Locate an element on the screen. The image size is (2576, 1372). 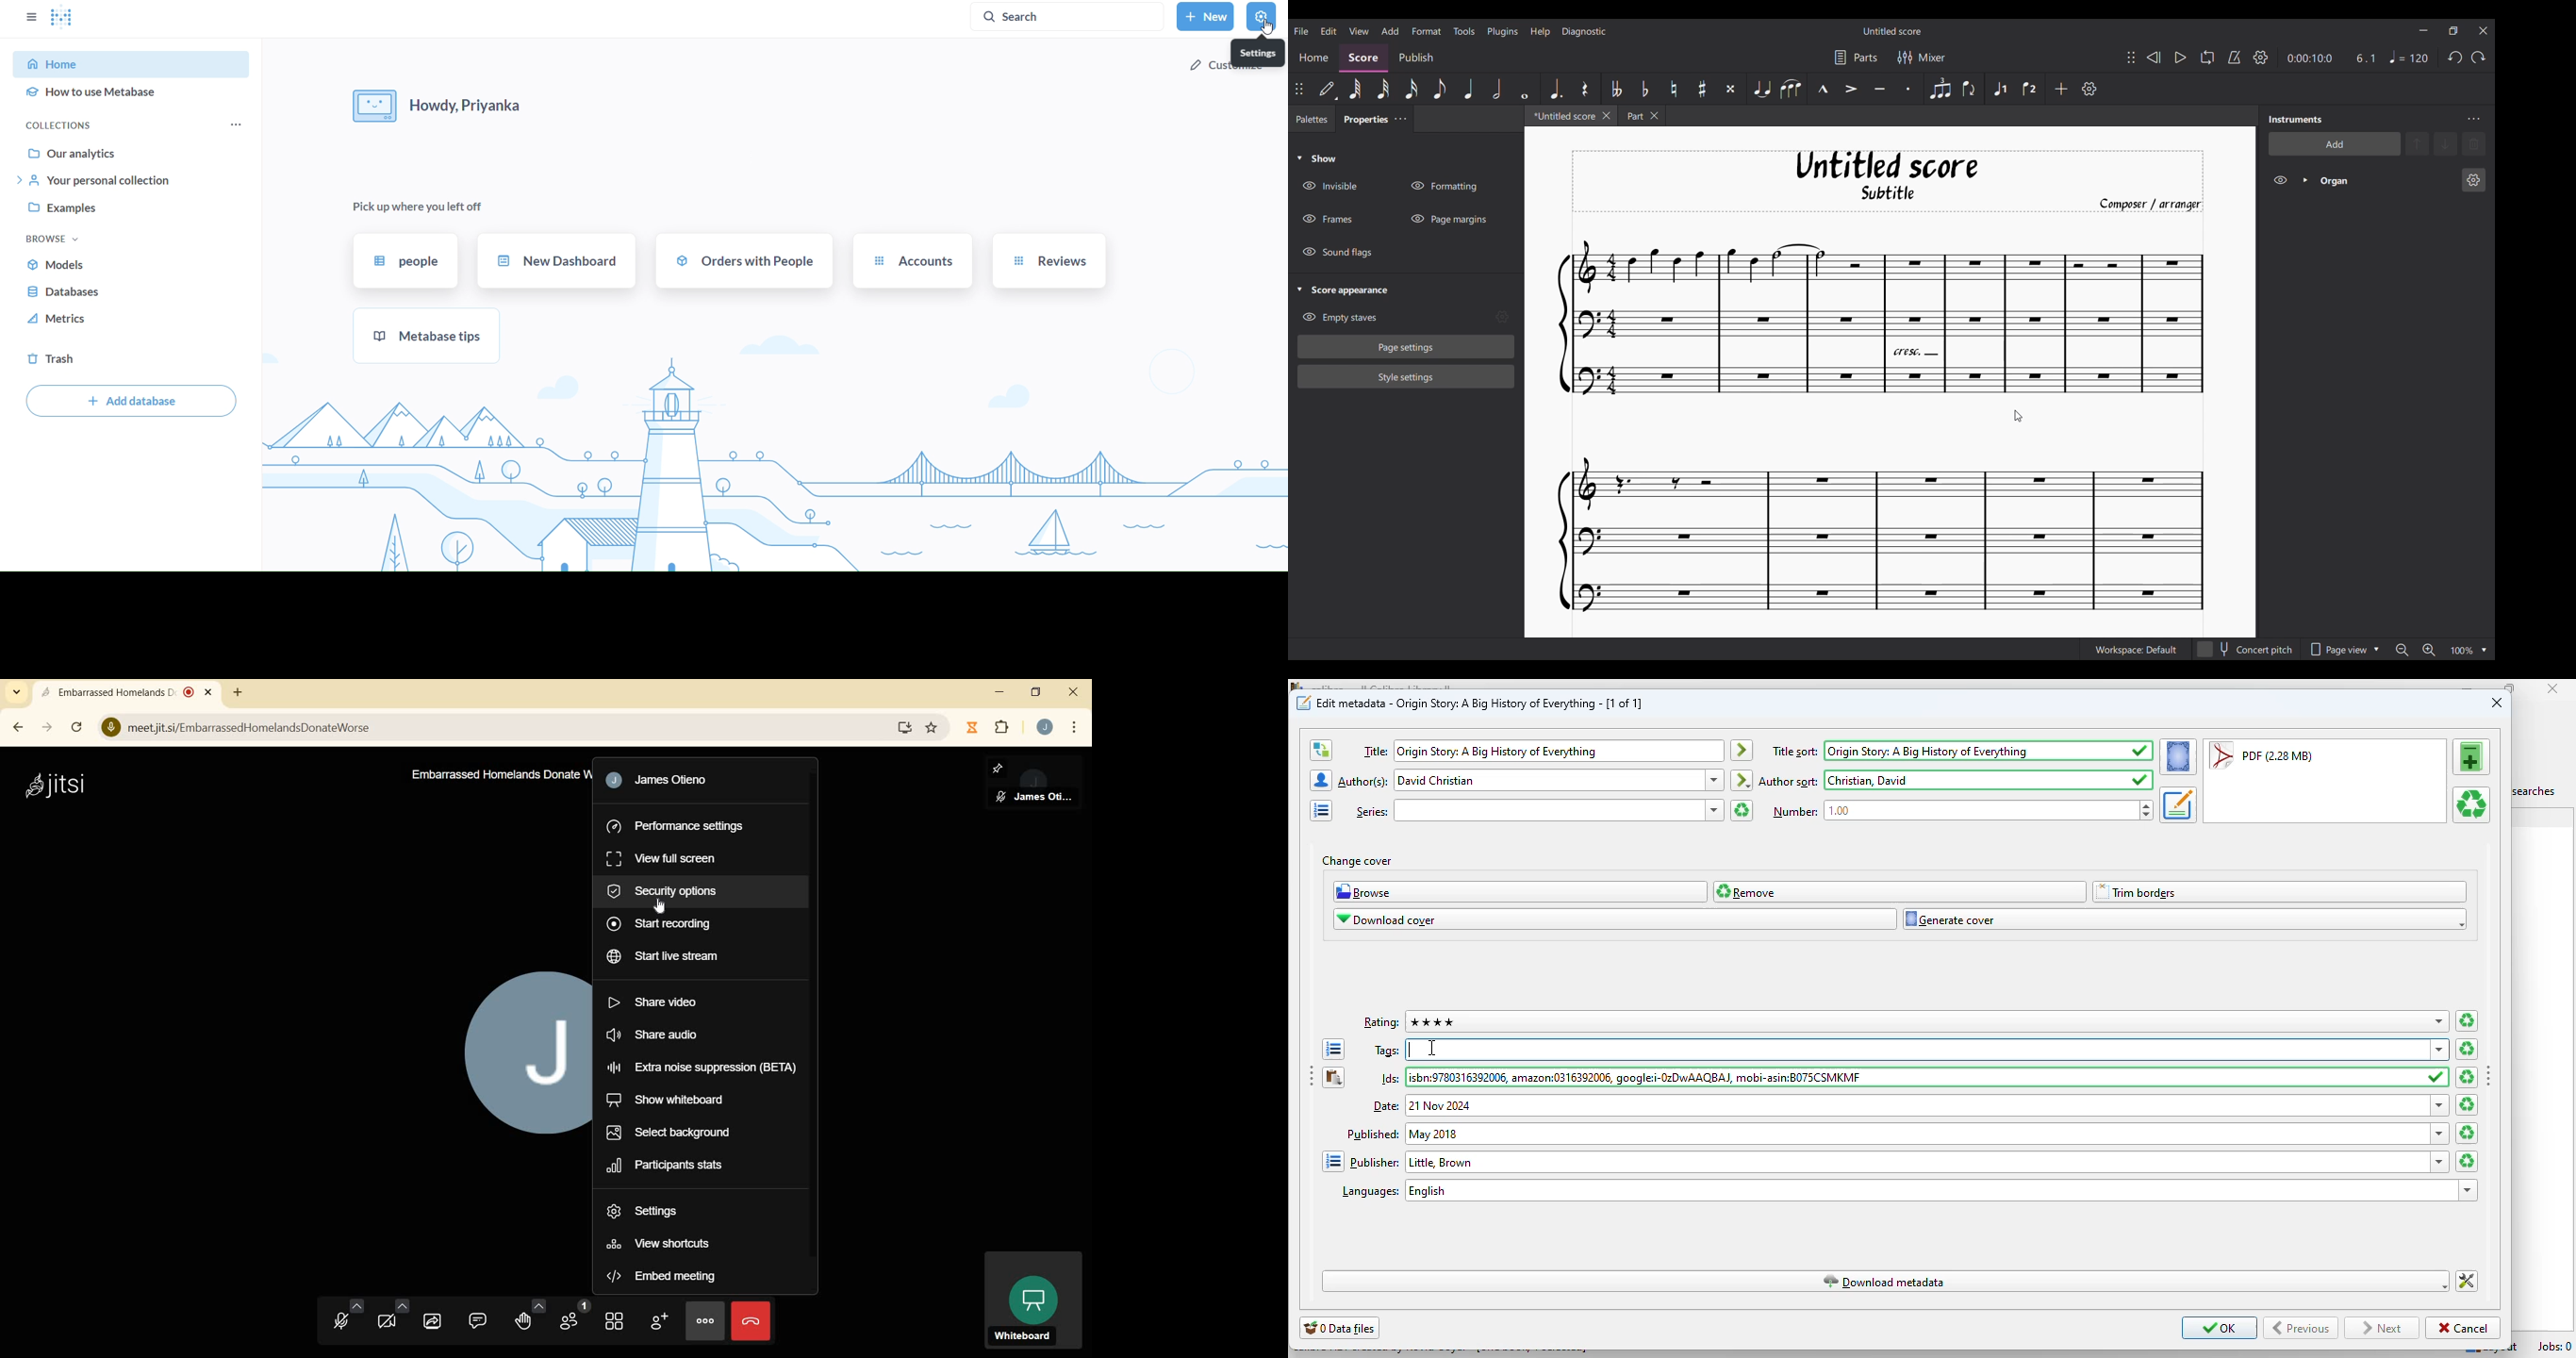
start screen sharing is located at coordinates (434, 1320).